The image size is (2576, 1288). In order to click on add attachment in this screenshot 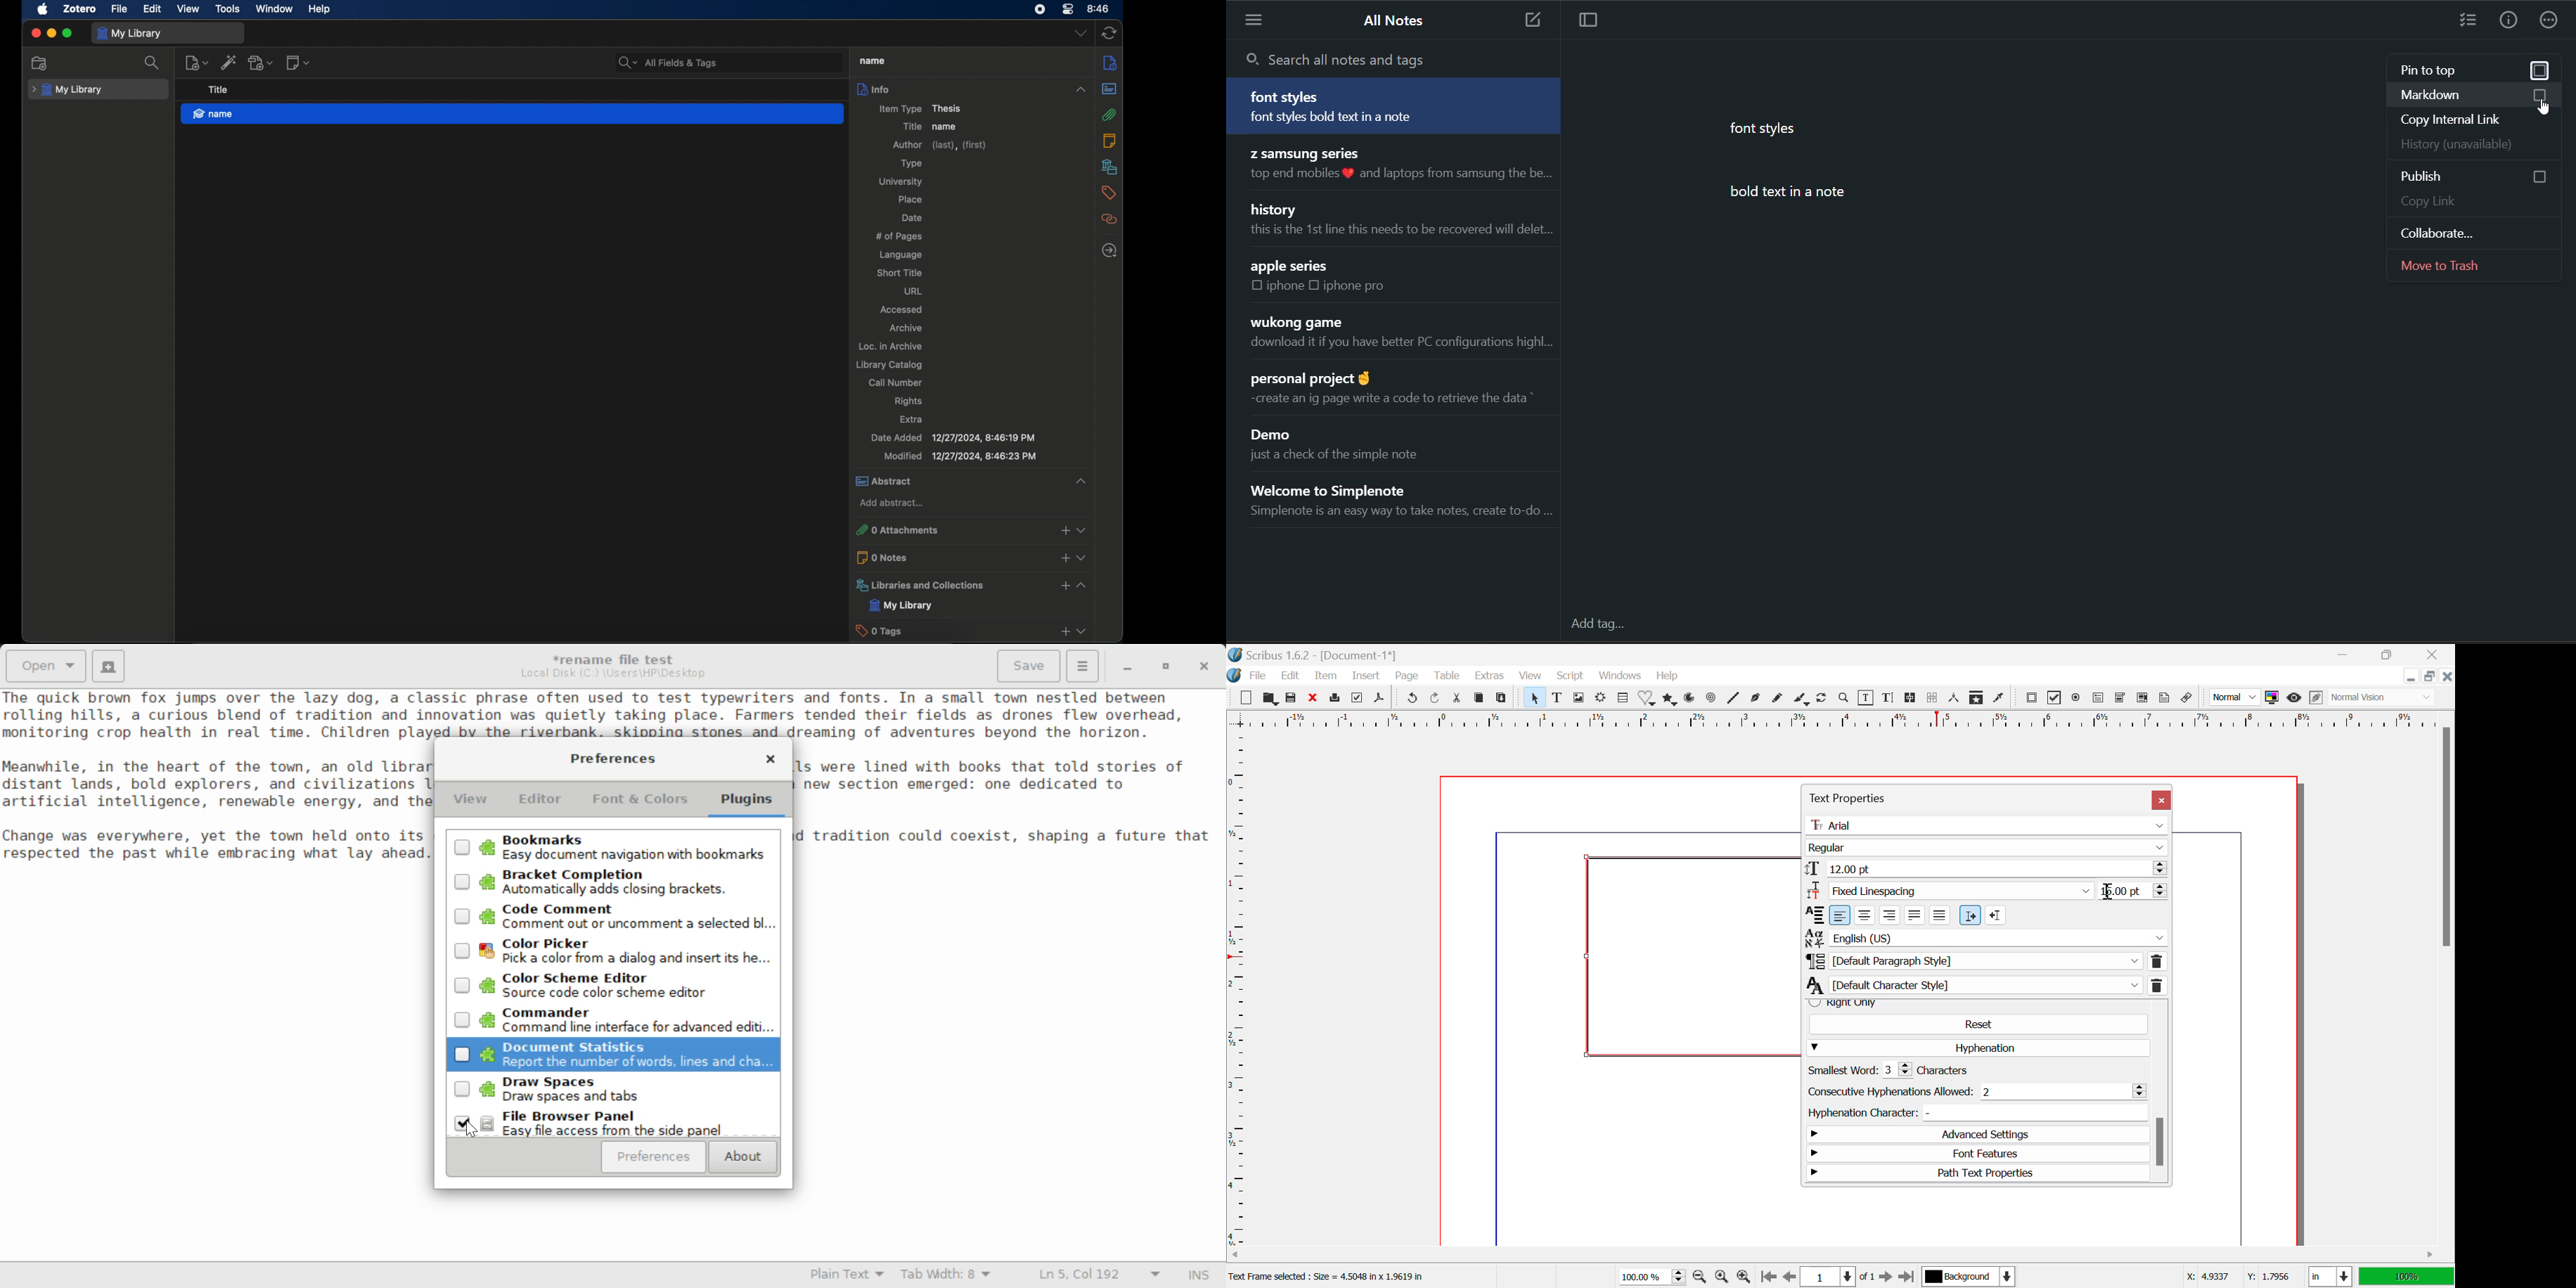, I will do `click(262, 63)`.